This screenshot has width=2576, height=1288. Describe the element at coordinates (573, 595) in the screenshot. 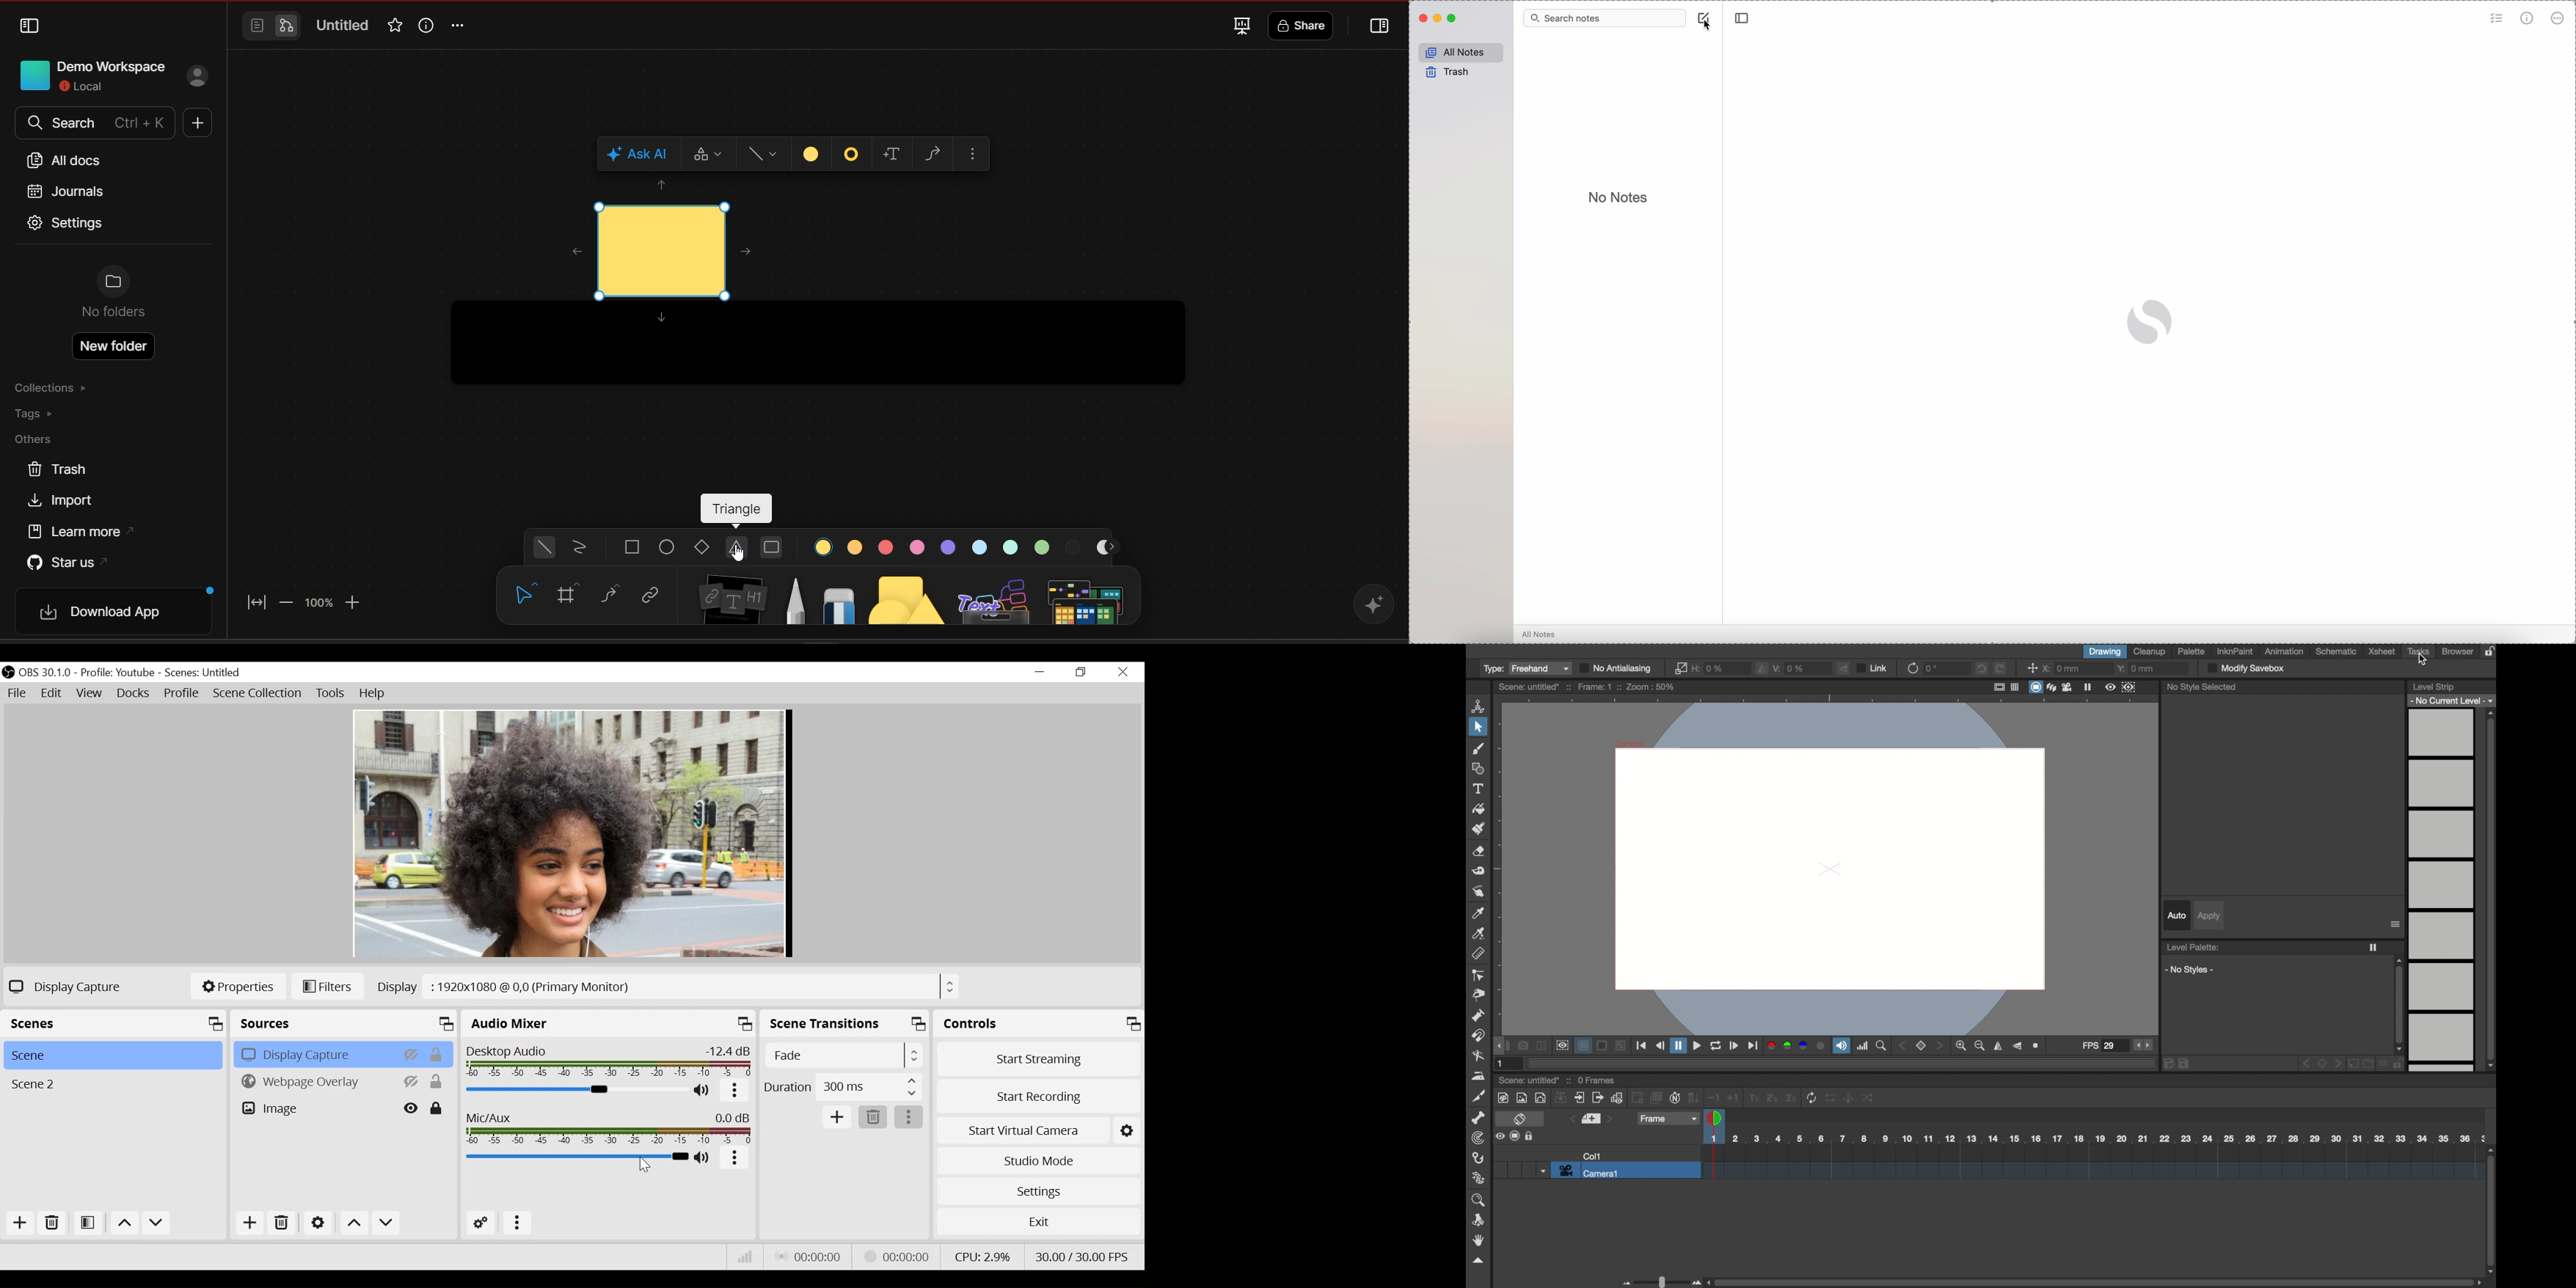

I see `frame` at that location.